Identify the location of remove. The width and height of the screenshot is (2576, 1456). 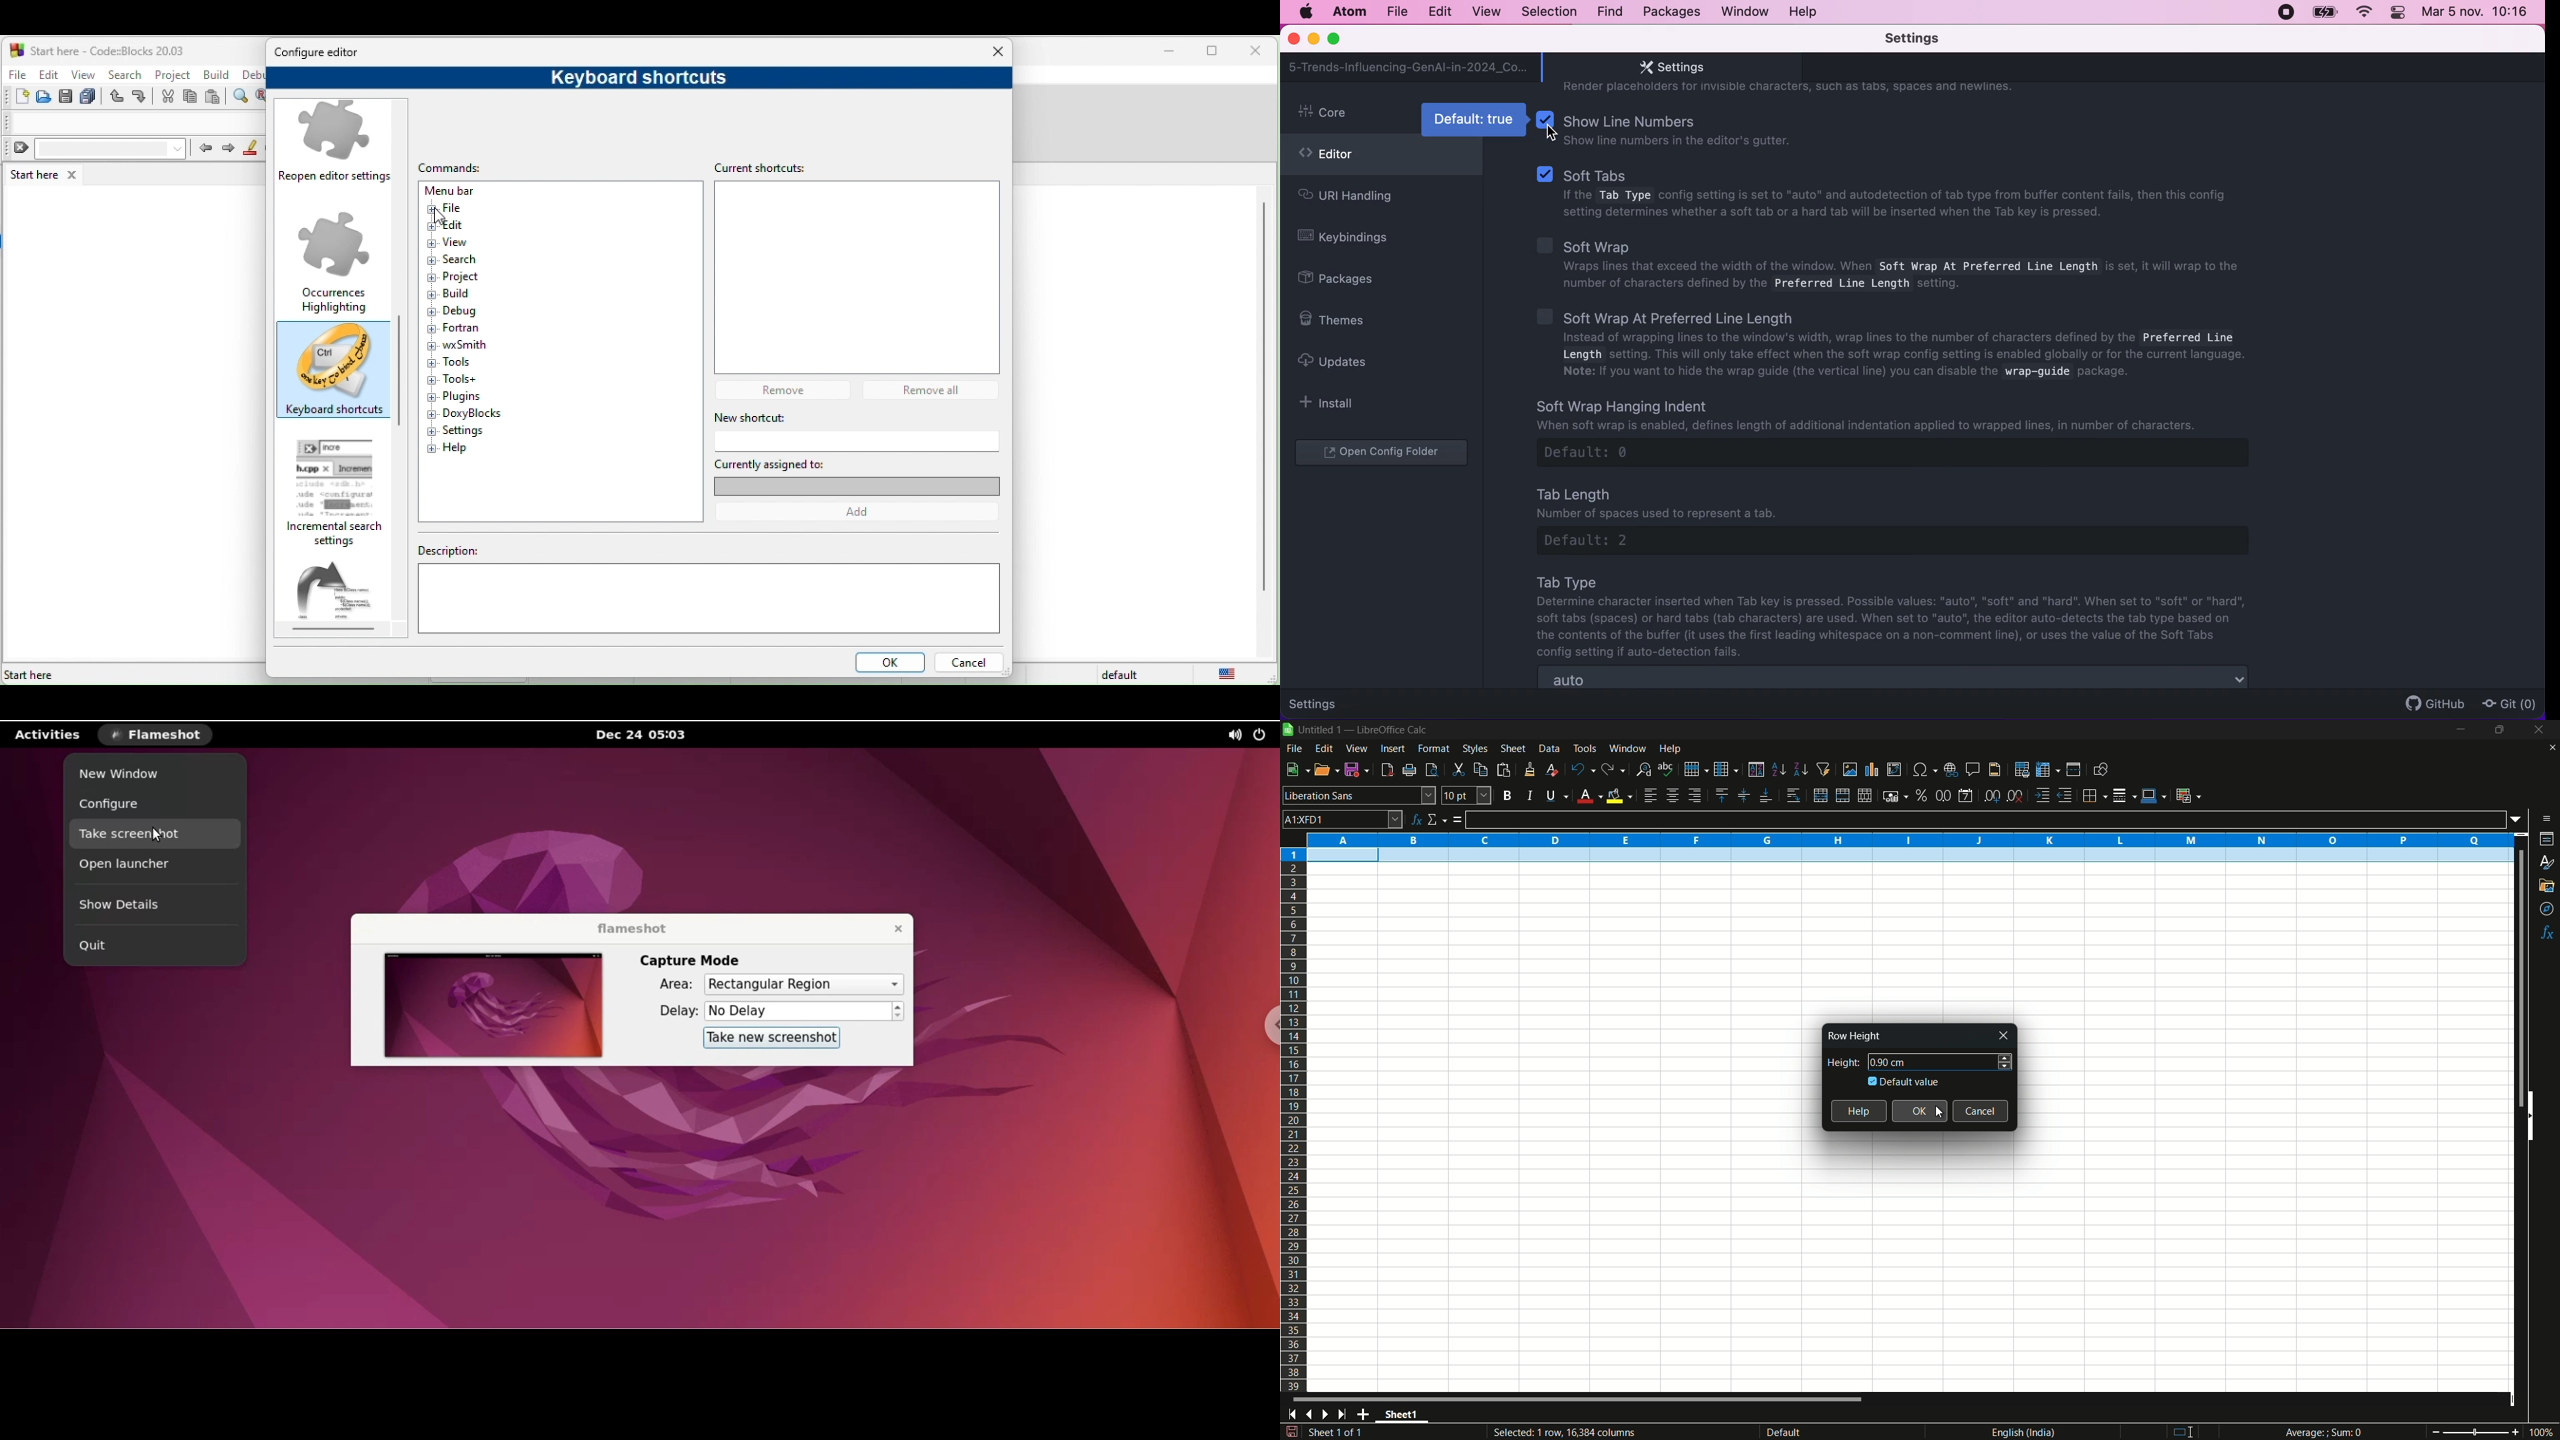
(788, 389).